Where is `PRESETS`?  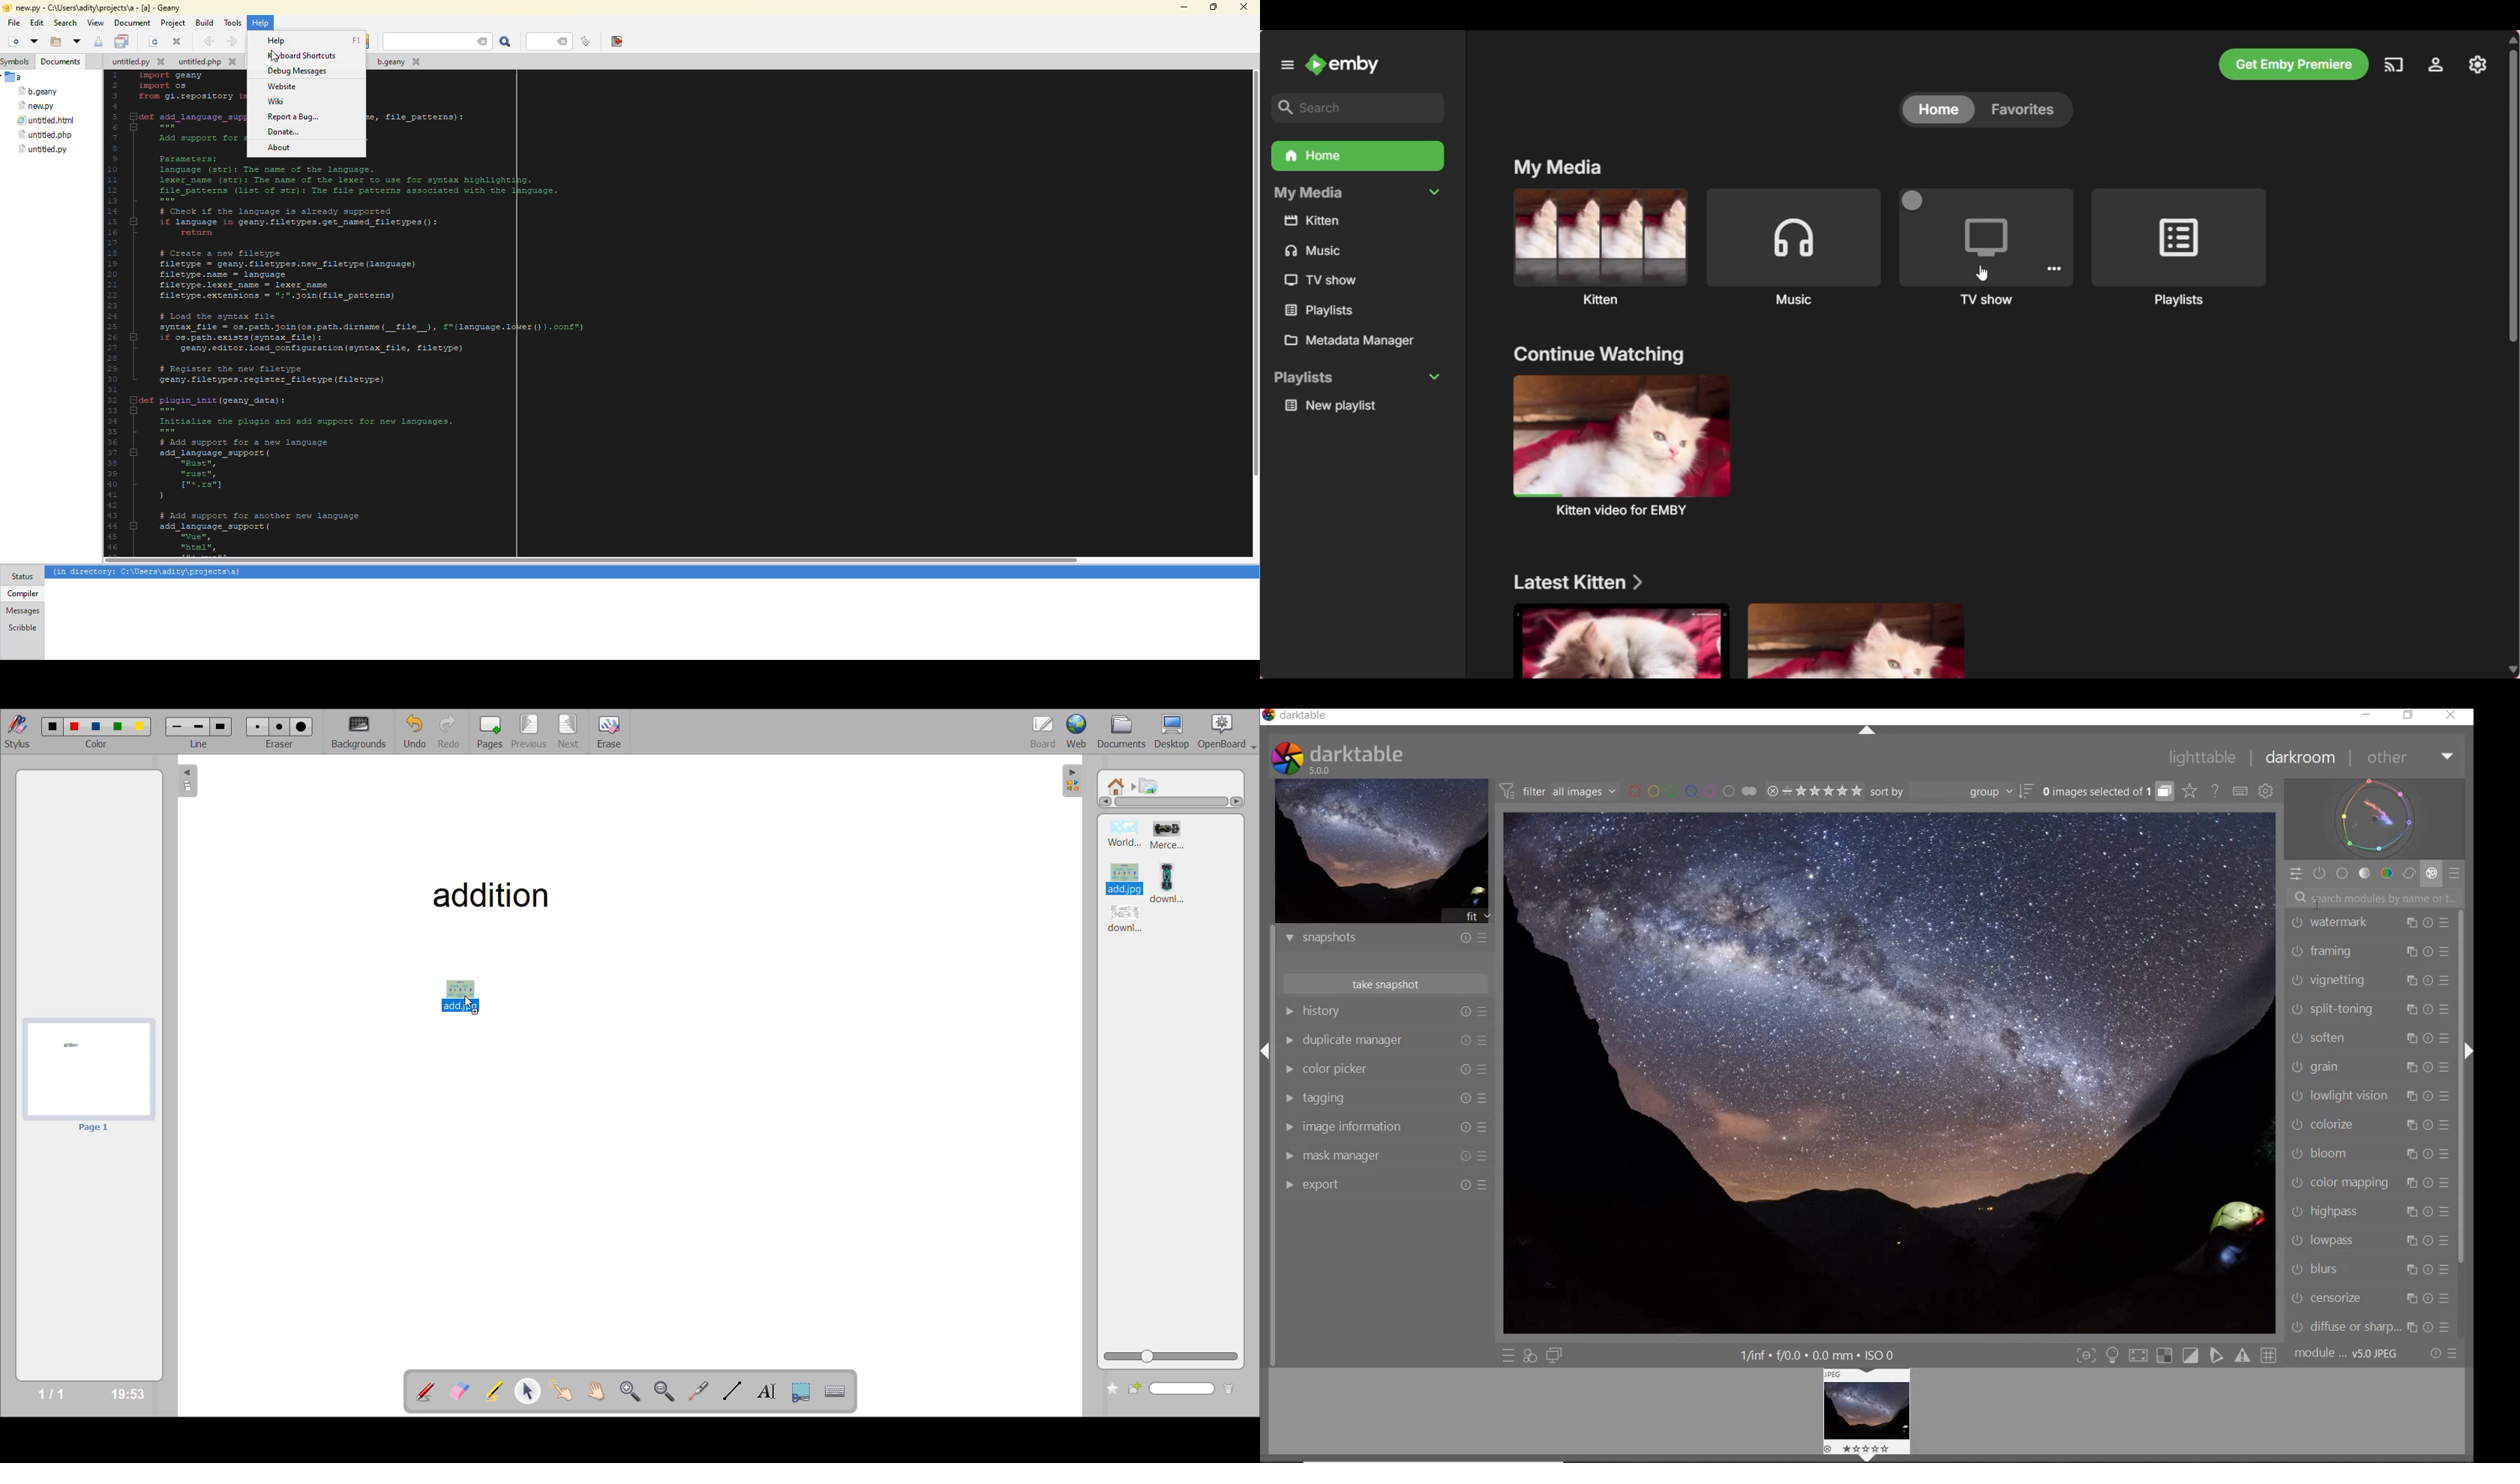
PRESETS is located at coordinates (2455, 876).